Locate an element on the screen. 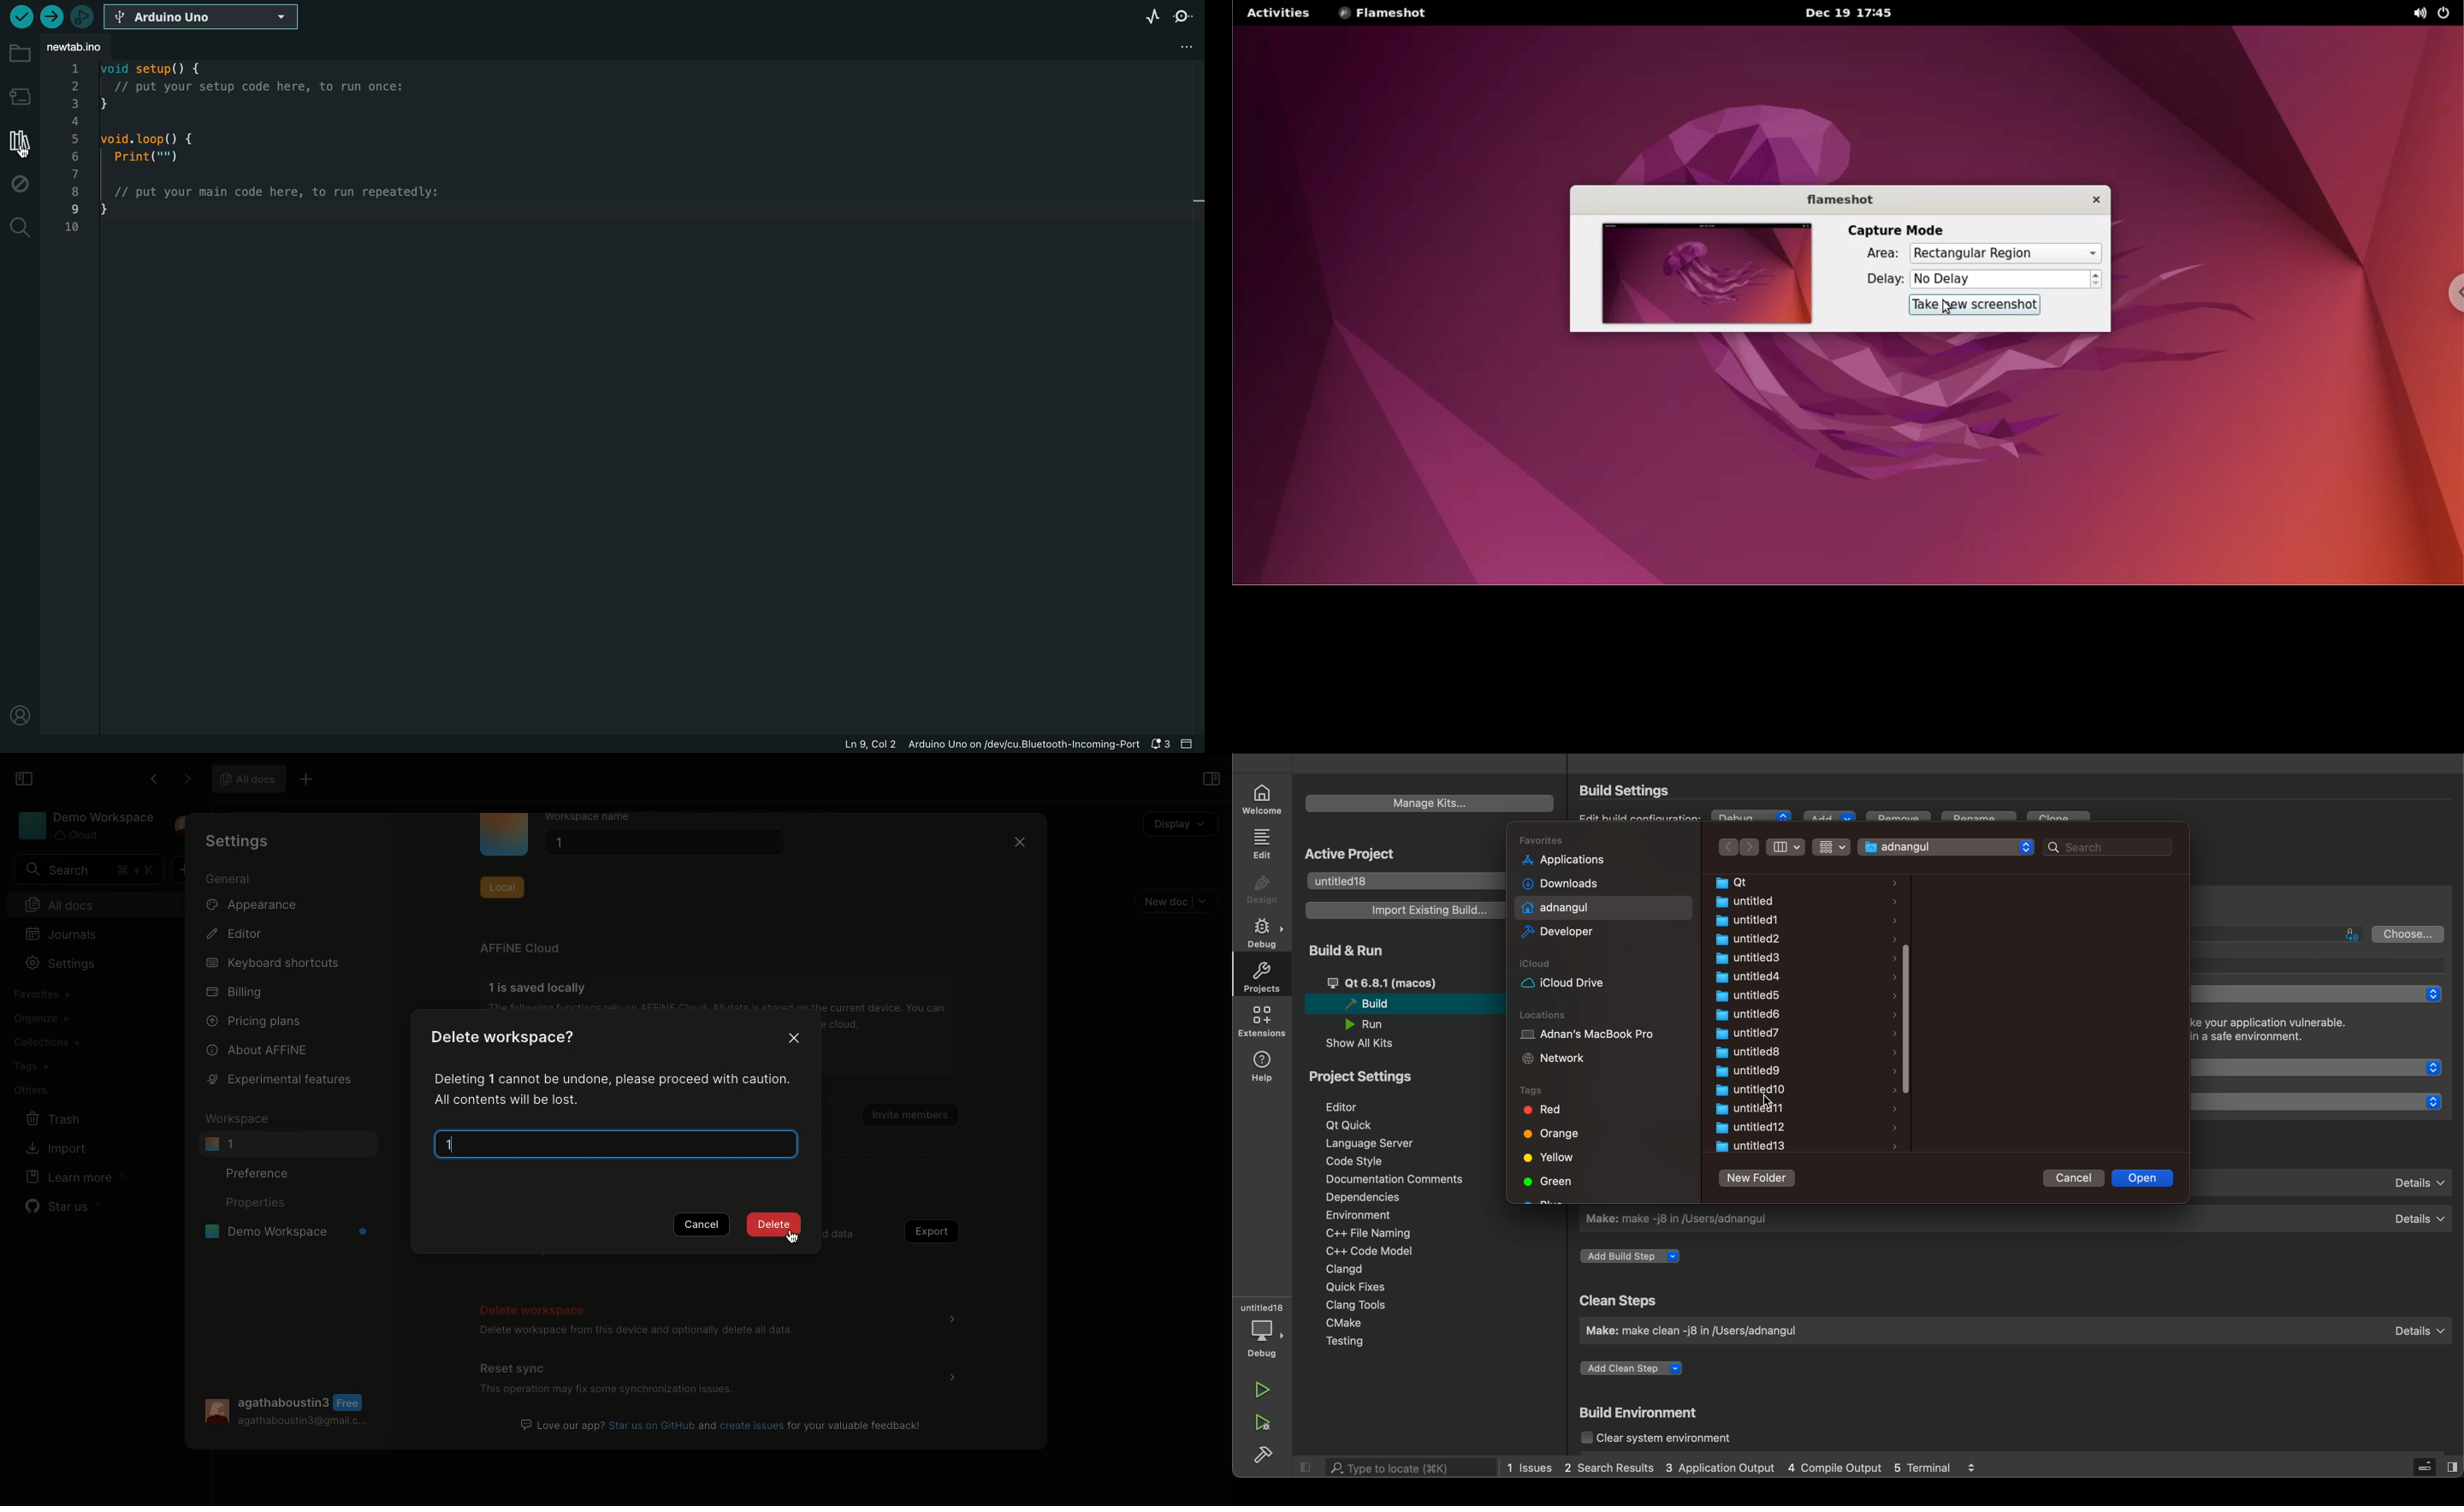 Image resolution: width=2464 pixels, height=1512 pixels. filter is located at coordinates (1833, 846).